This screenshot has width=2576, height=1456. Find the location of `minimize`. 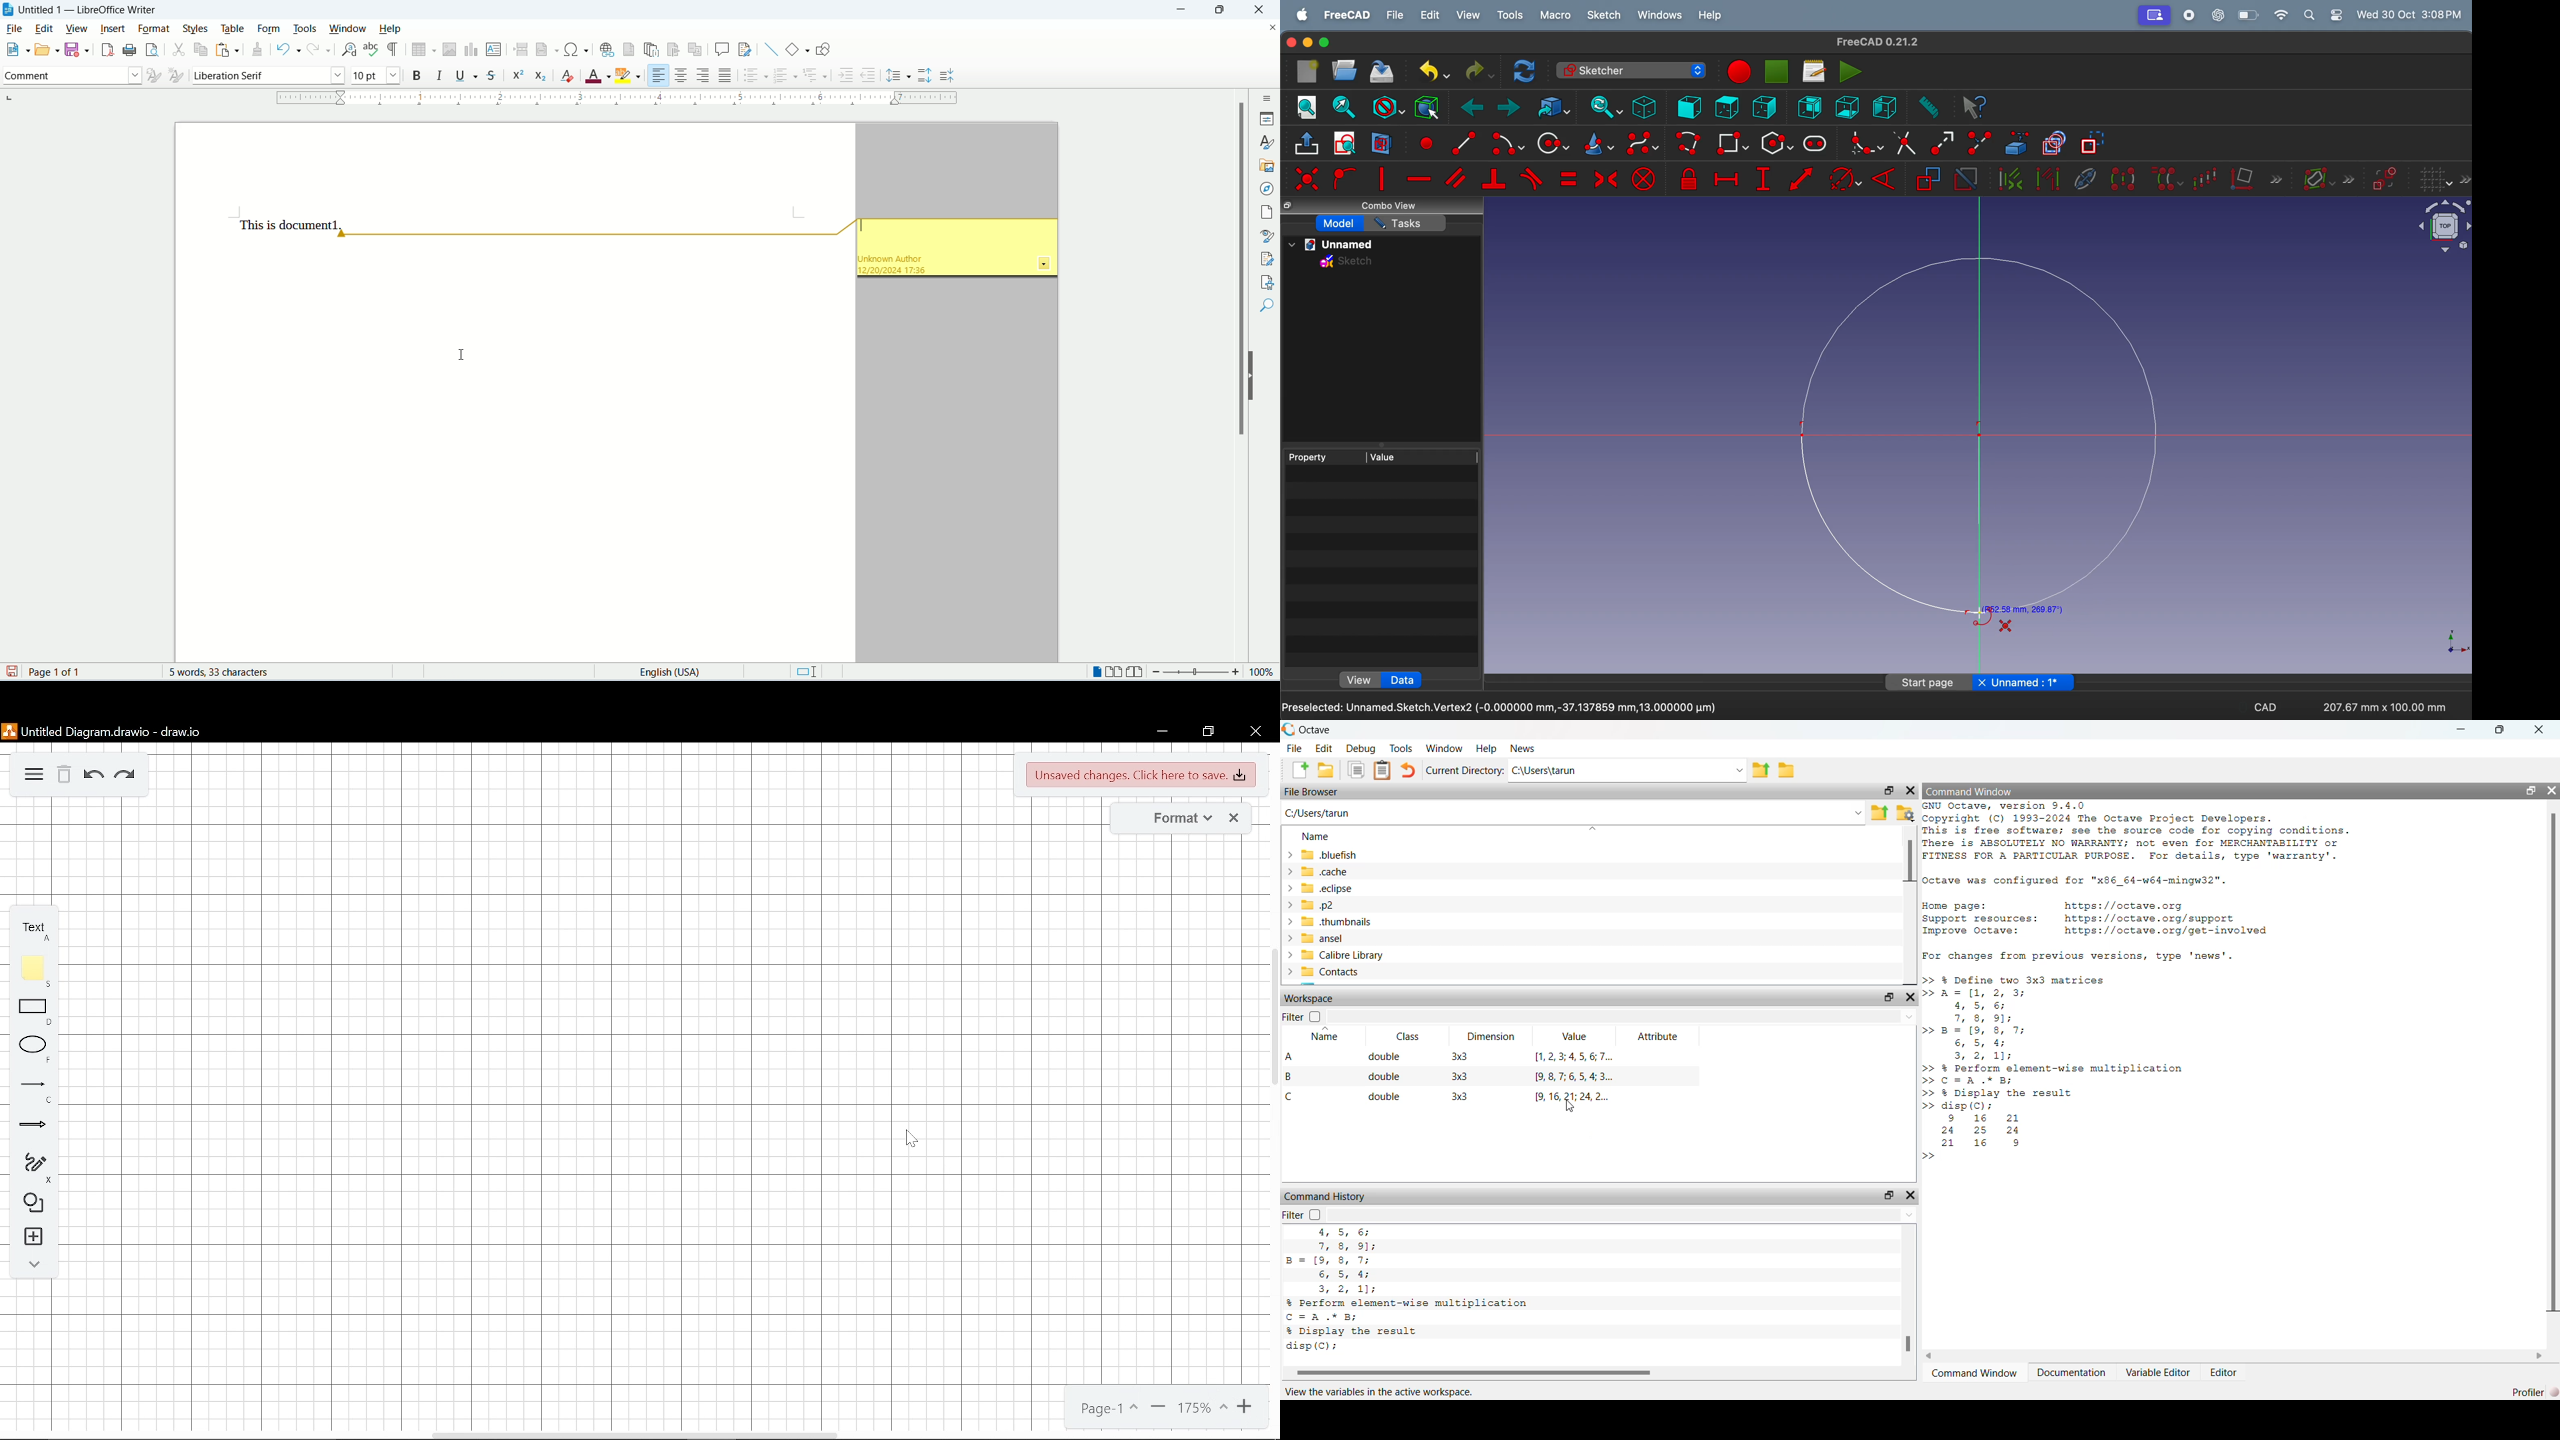

minimize is located at coordinates (1308, 43).